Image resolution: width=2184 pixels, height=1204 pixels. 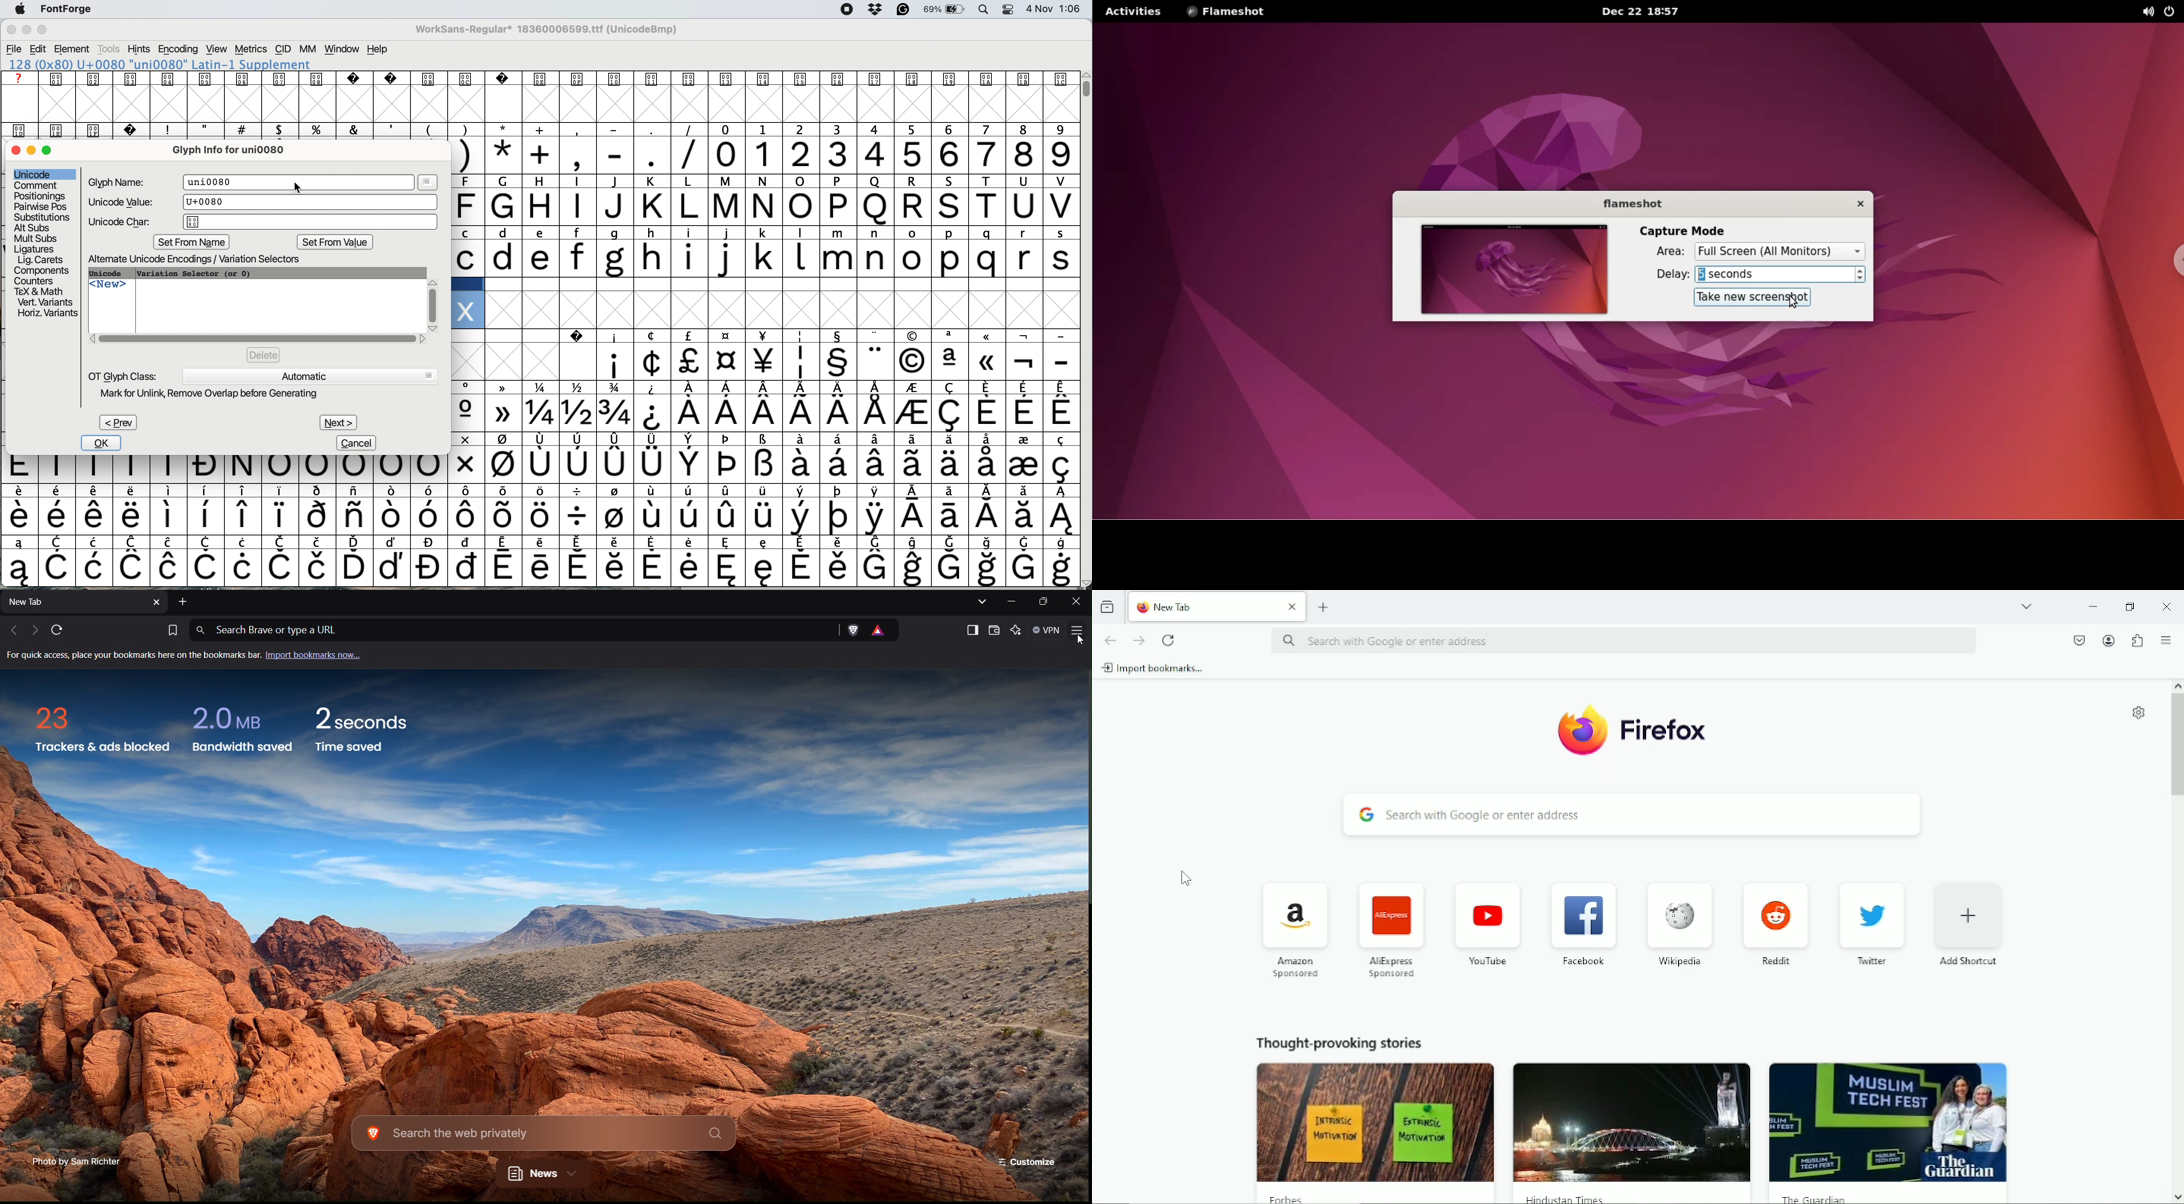 What do you see at coordinates (2177, 1197) in the screenshot?
I see `scroll down` at bounding box center [2177, 1197].